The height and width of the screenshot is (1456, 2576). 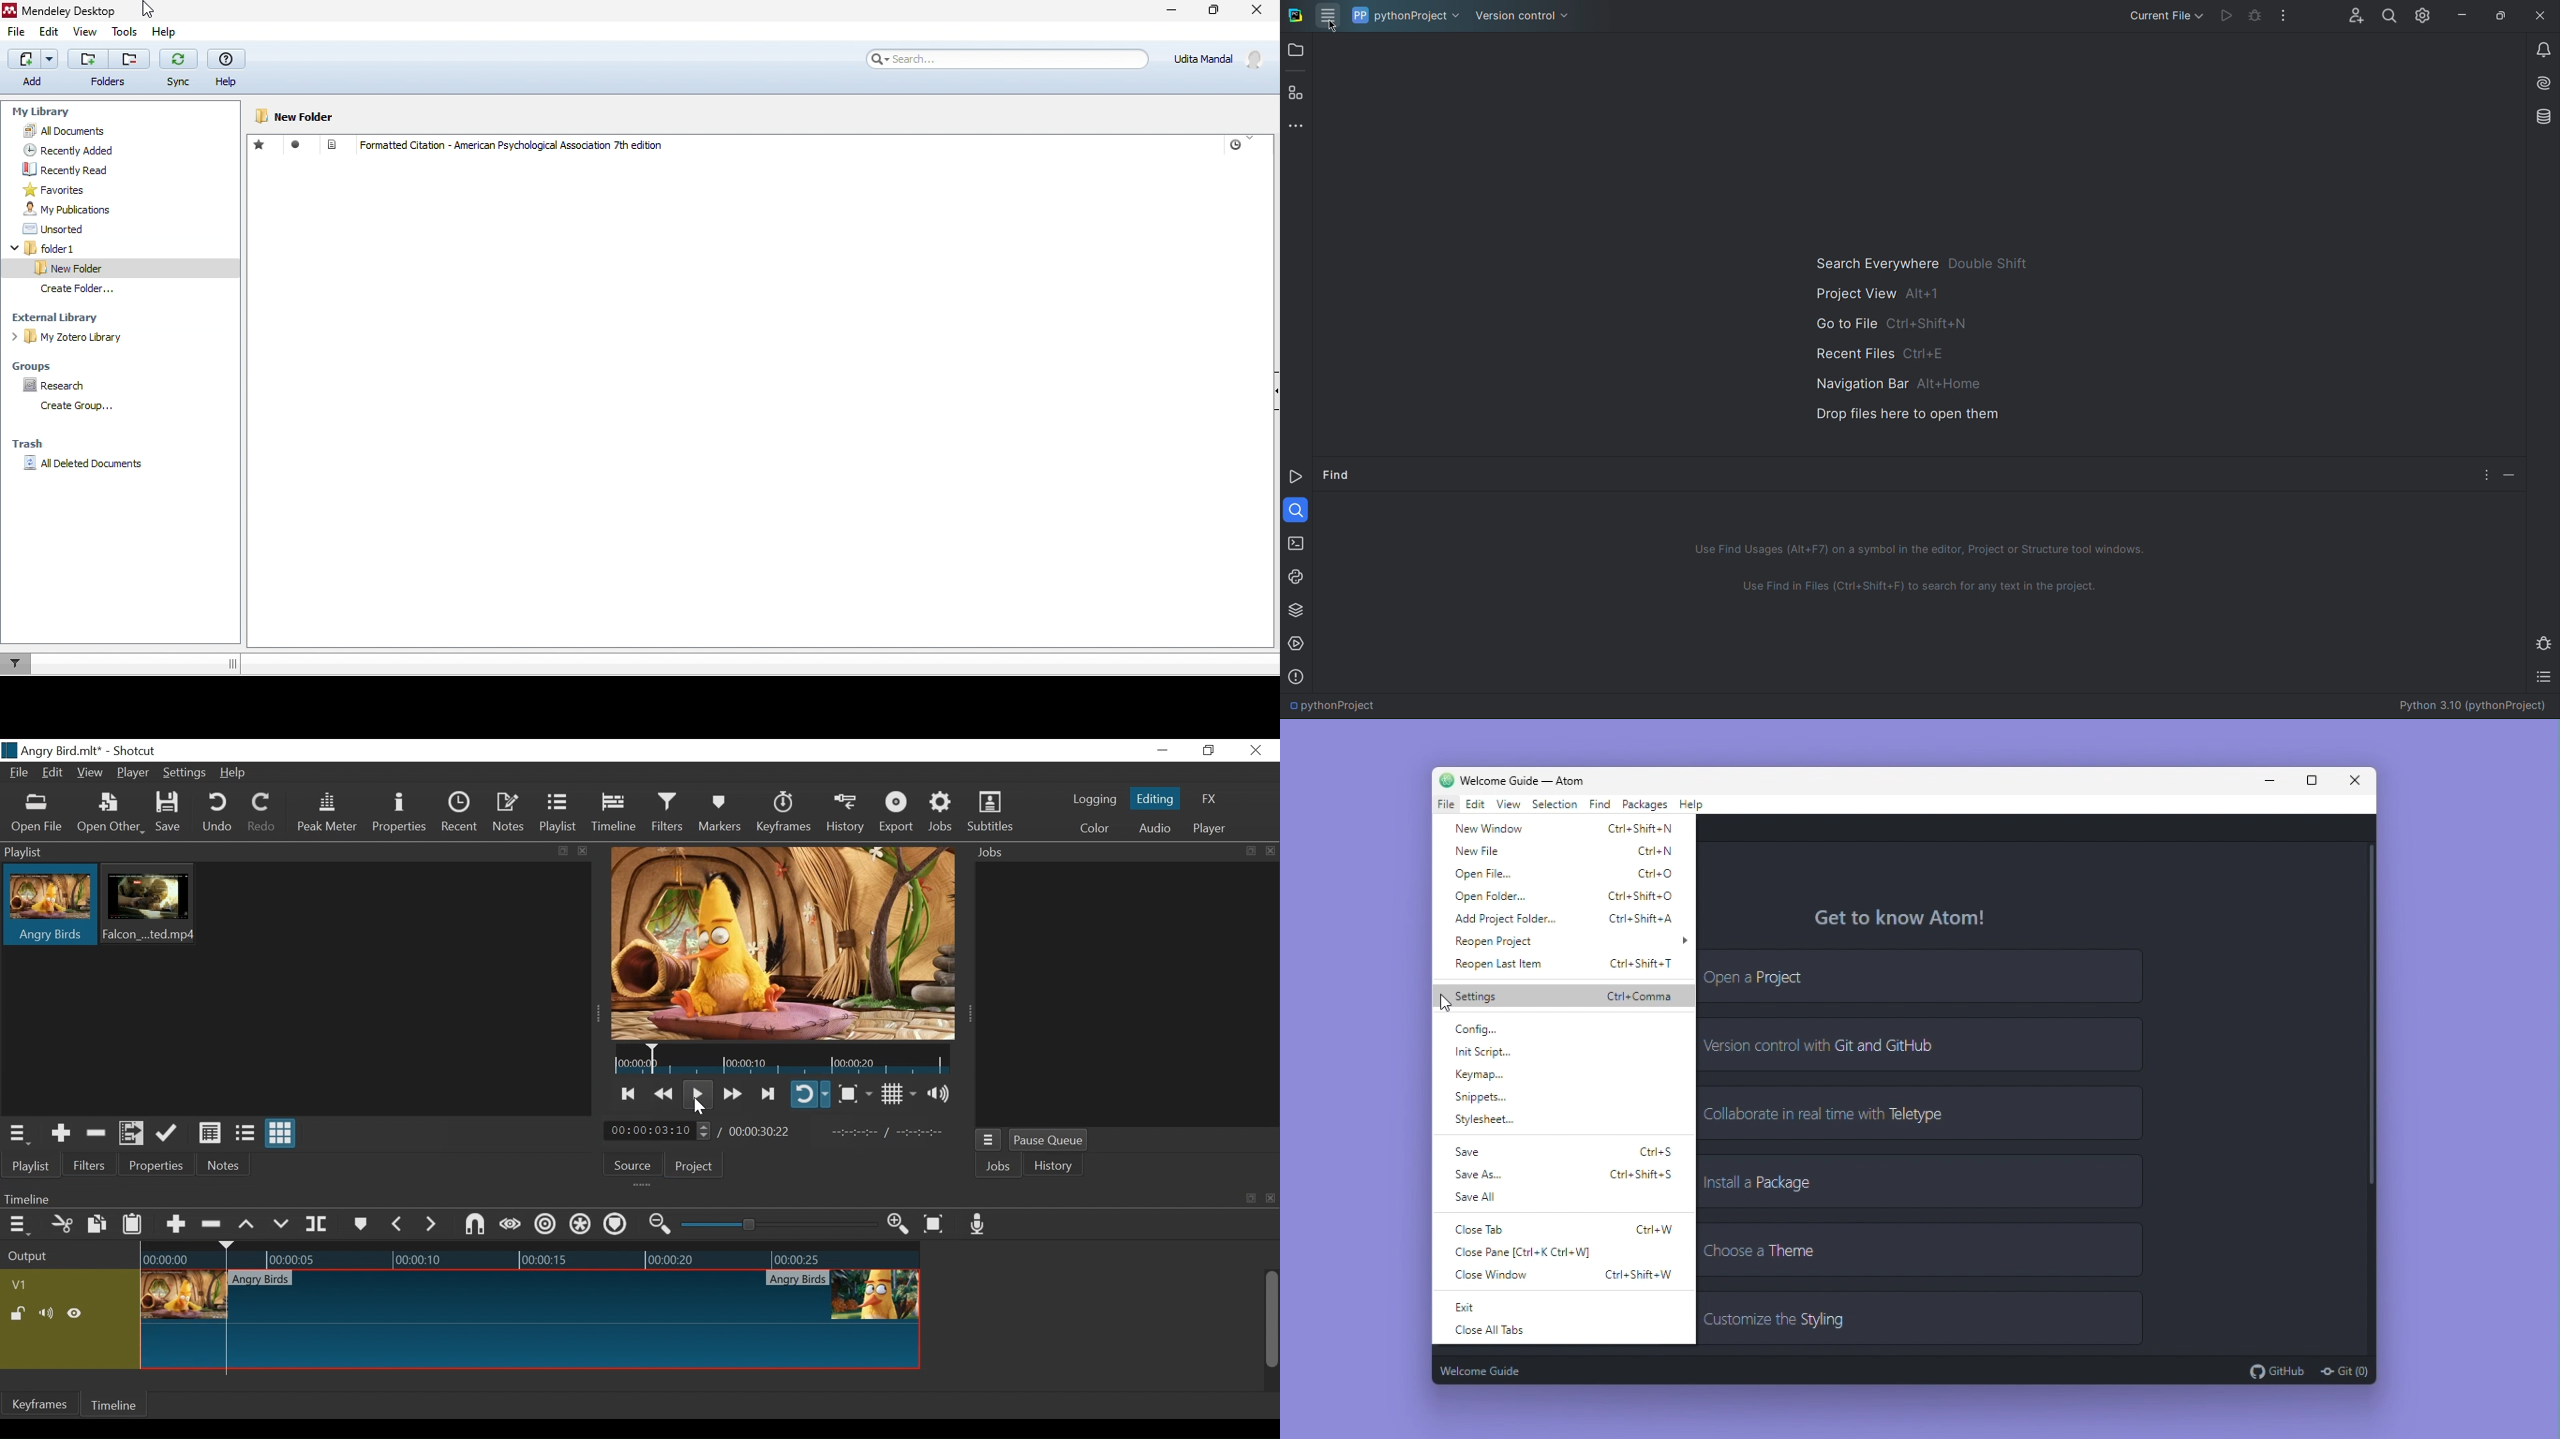 I want to click on Find, so click(x=1296, y=509).